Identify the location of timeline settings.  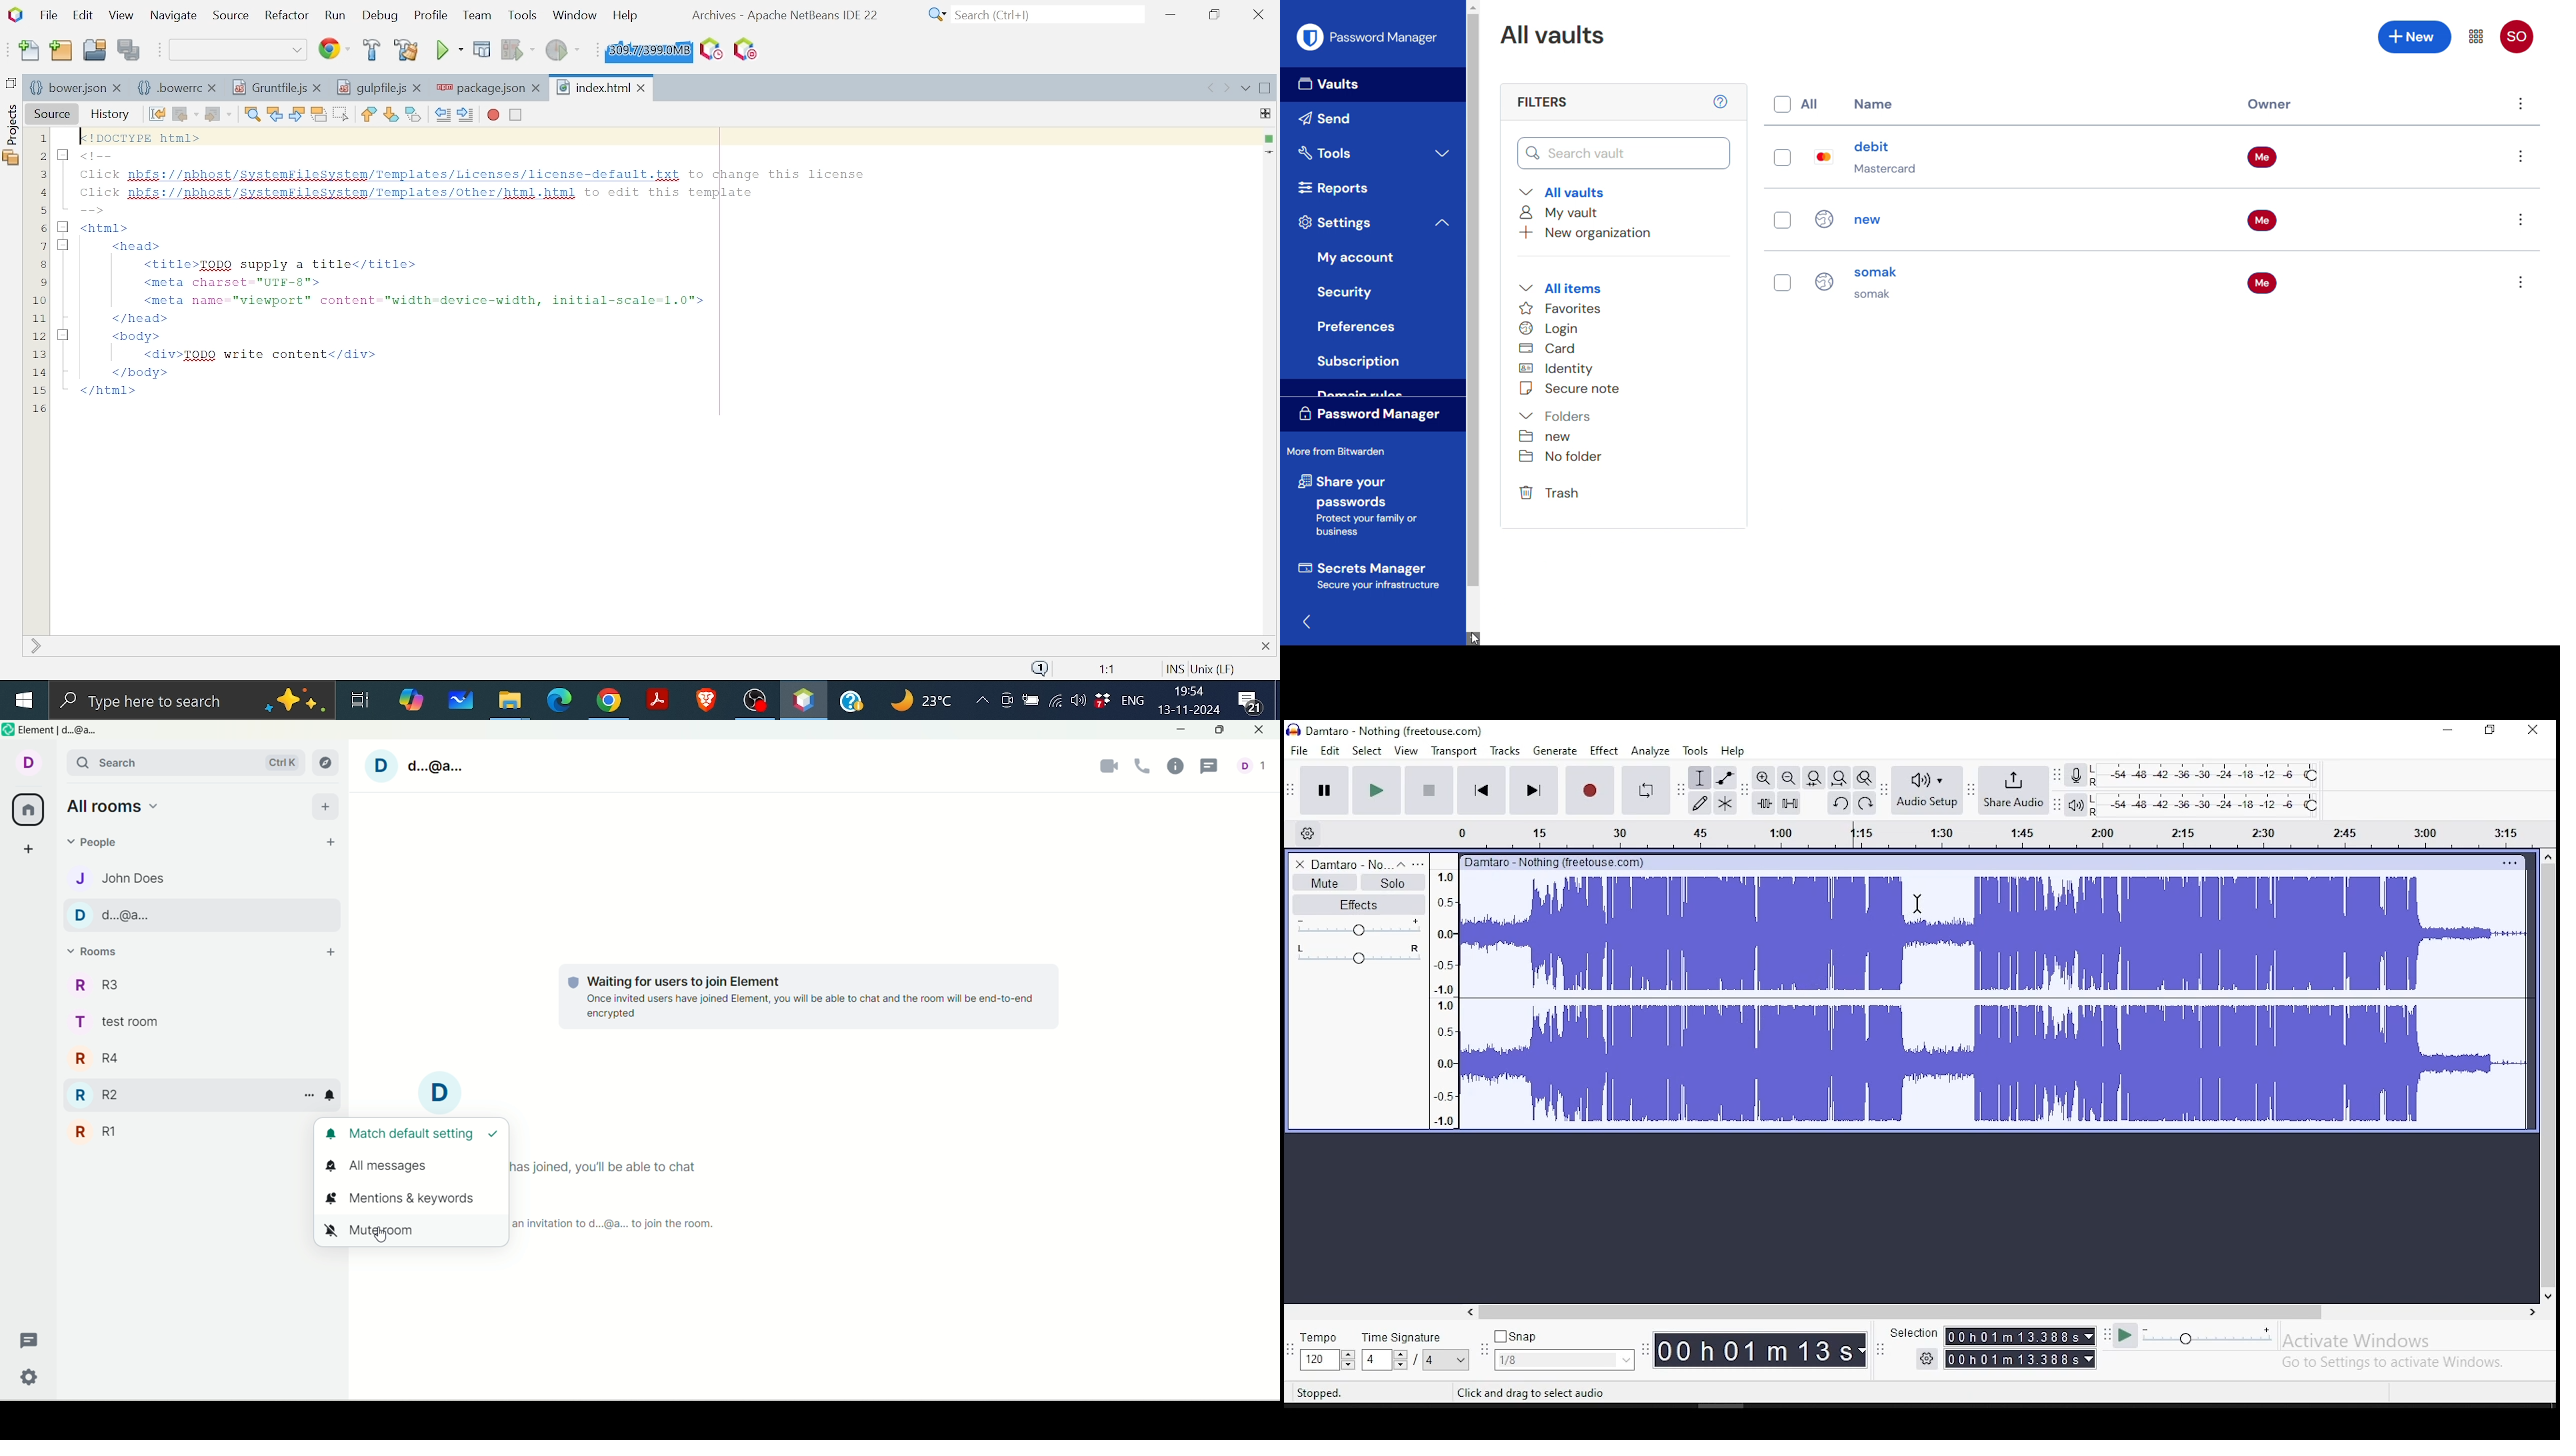
(1308, 834).